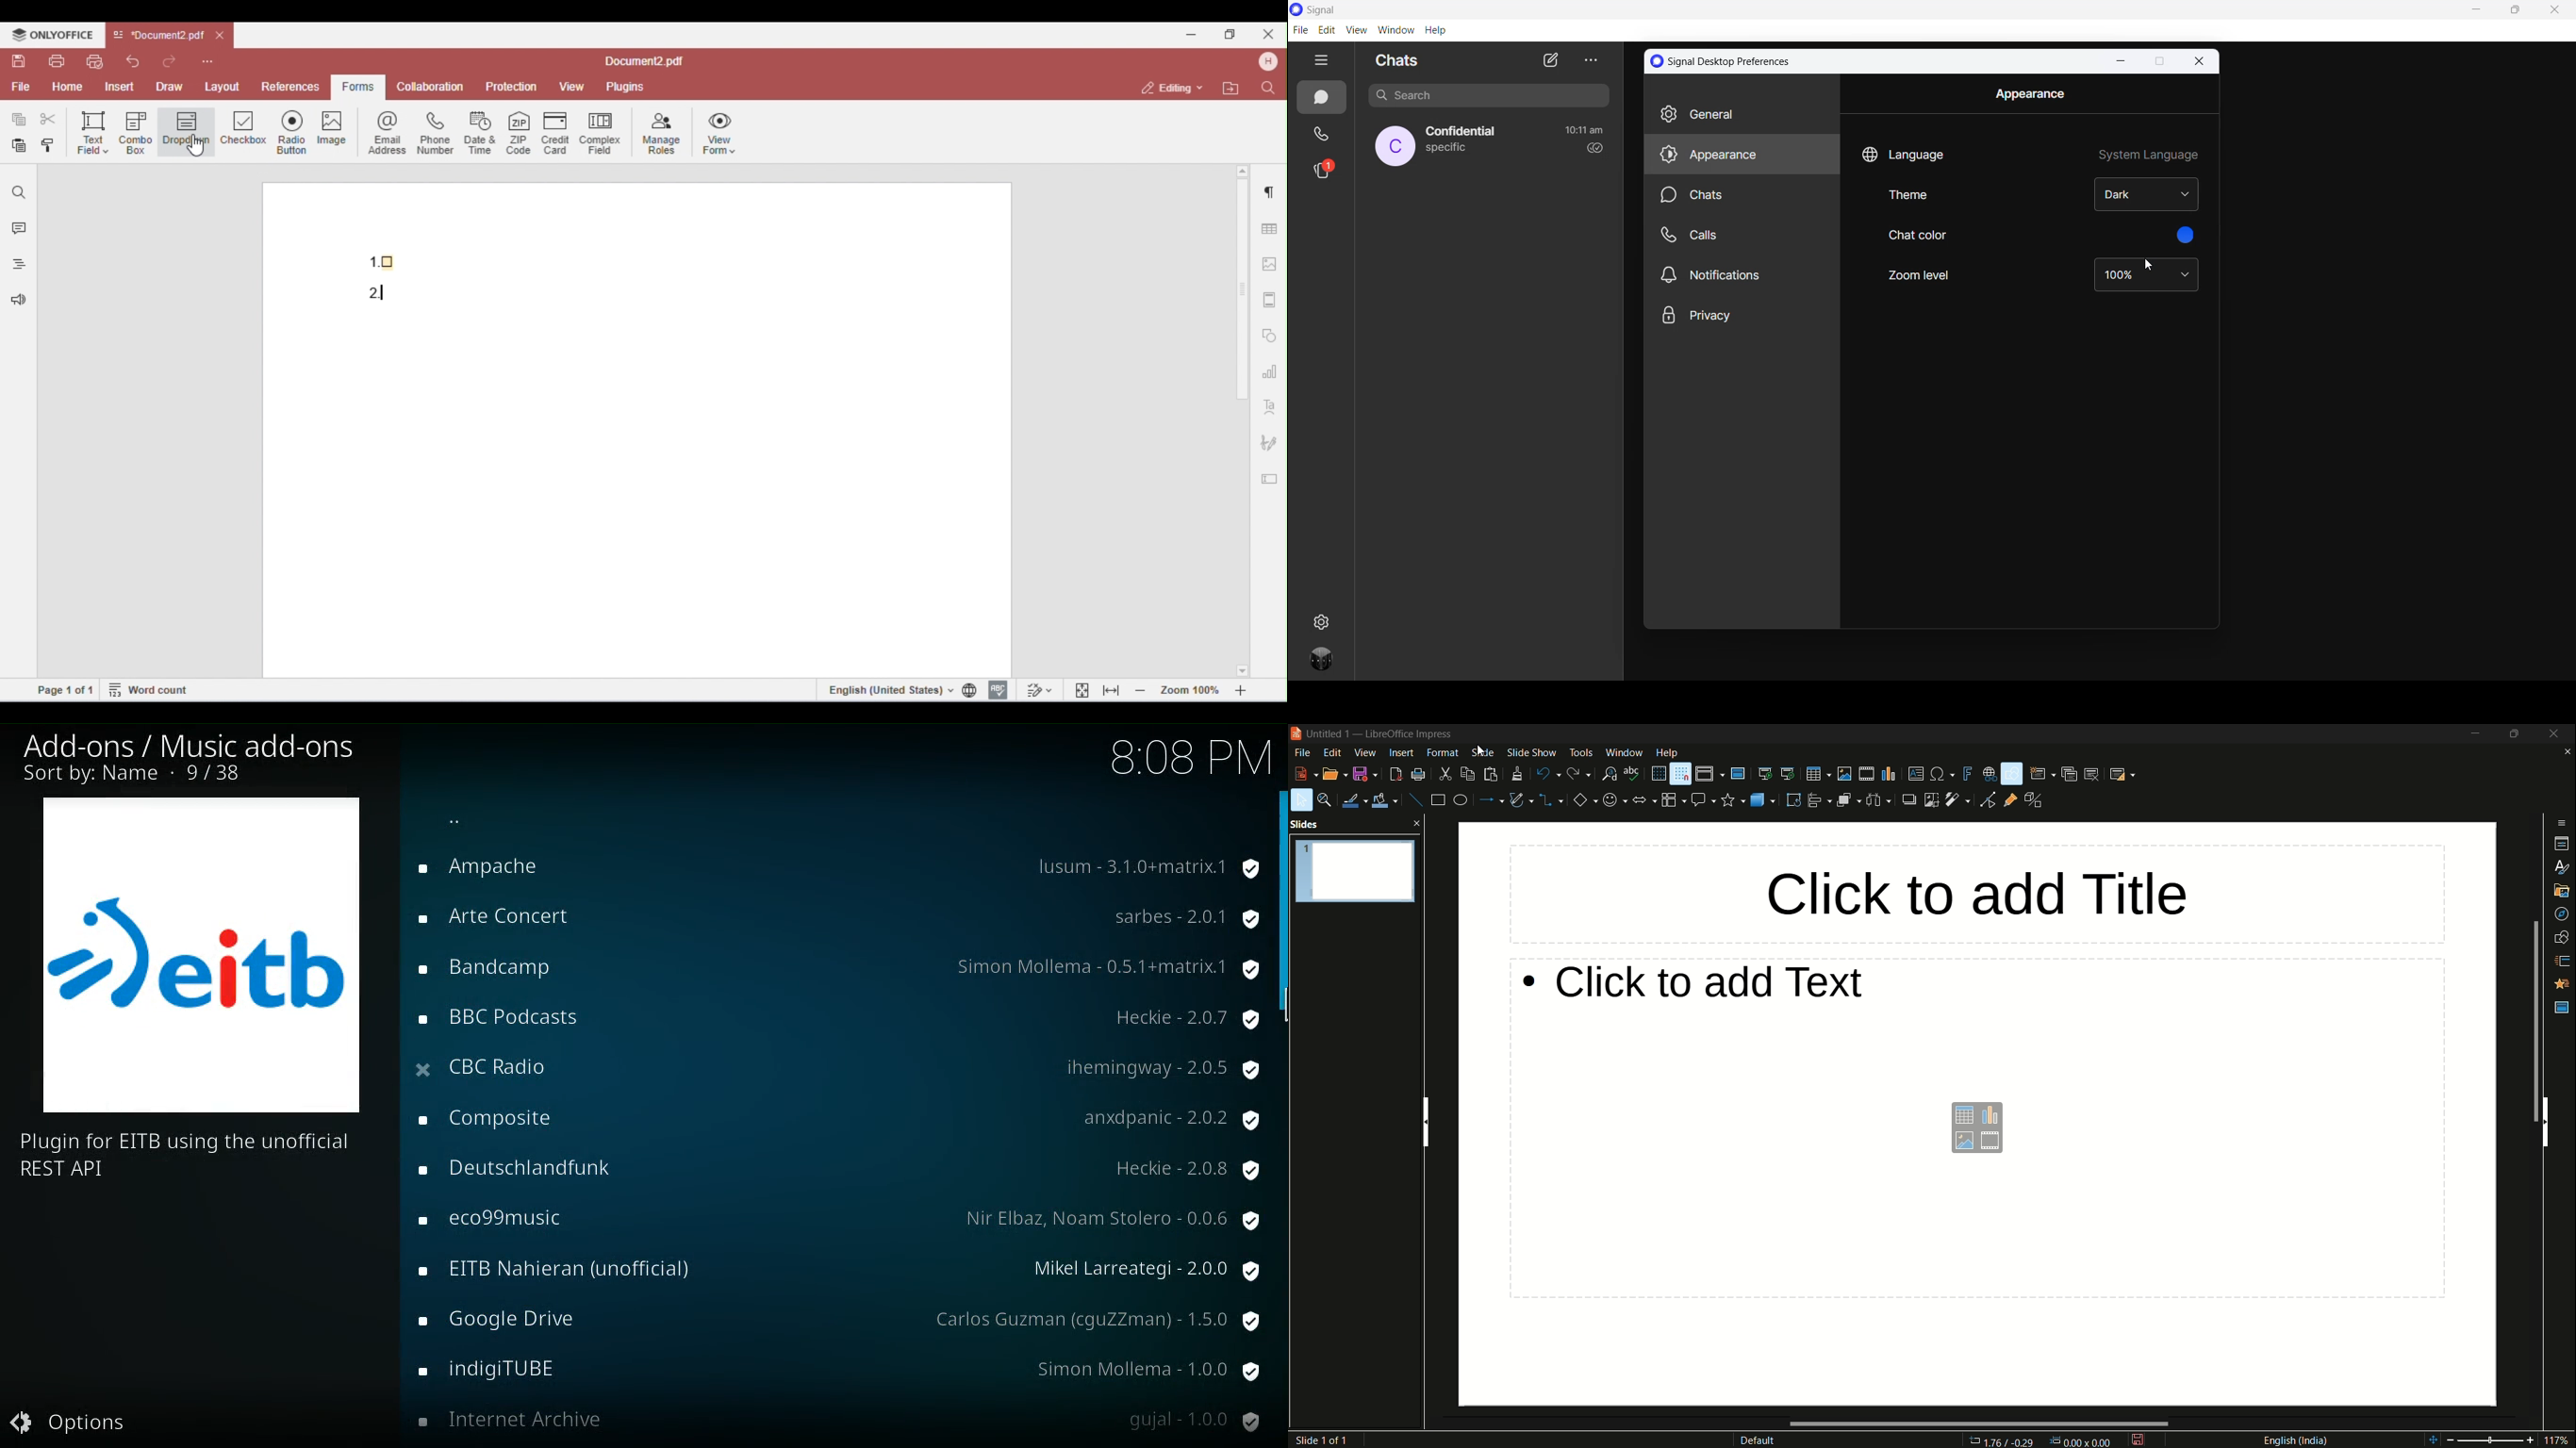 The height and width of the screenshot is (1456, 2576). What do you see at coordinates (1889, 774) in the screenshot?
I see `insert chart` at bounding box center [1889, 774].